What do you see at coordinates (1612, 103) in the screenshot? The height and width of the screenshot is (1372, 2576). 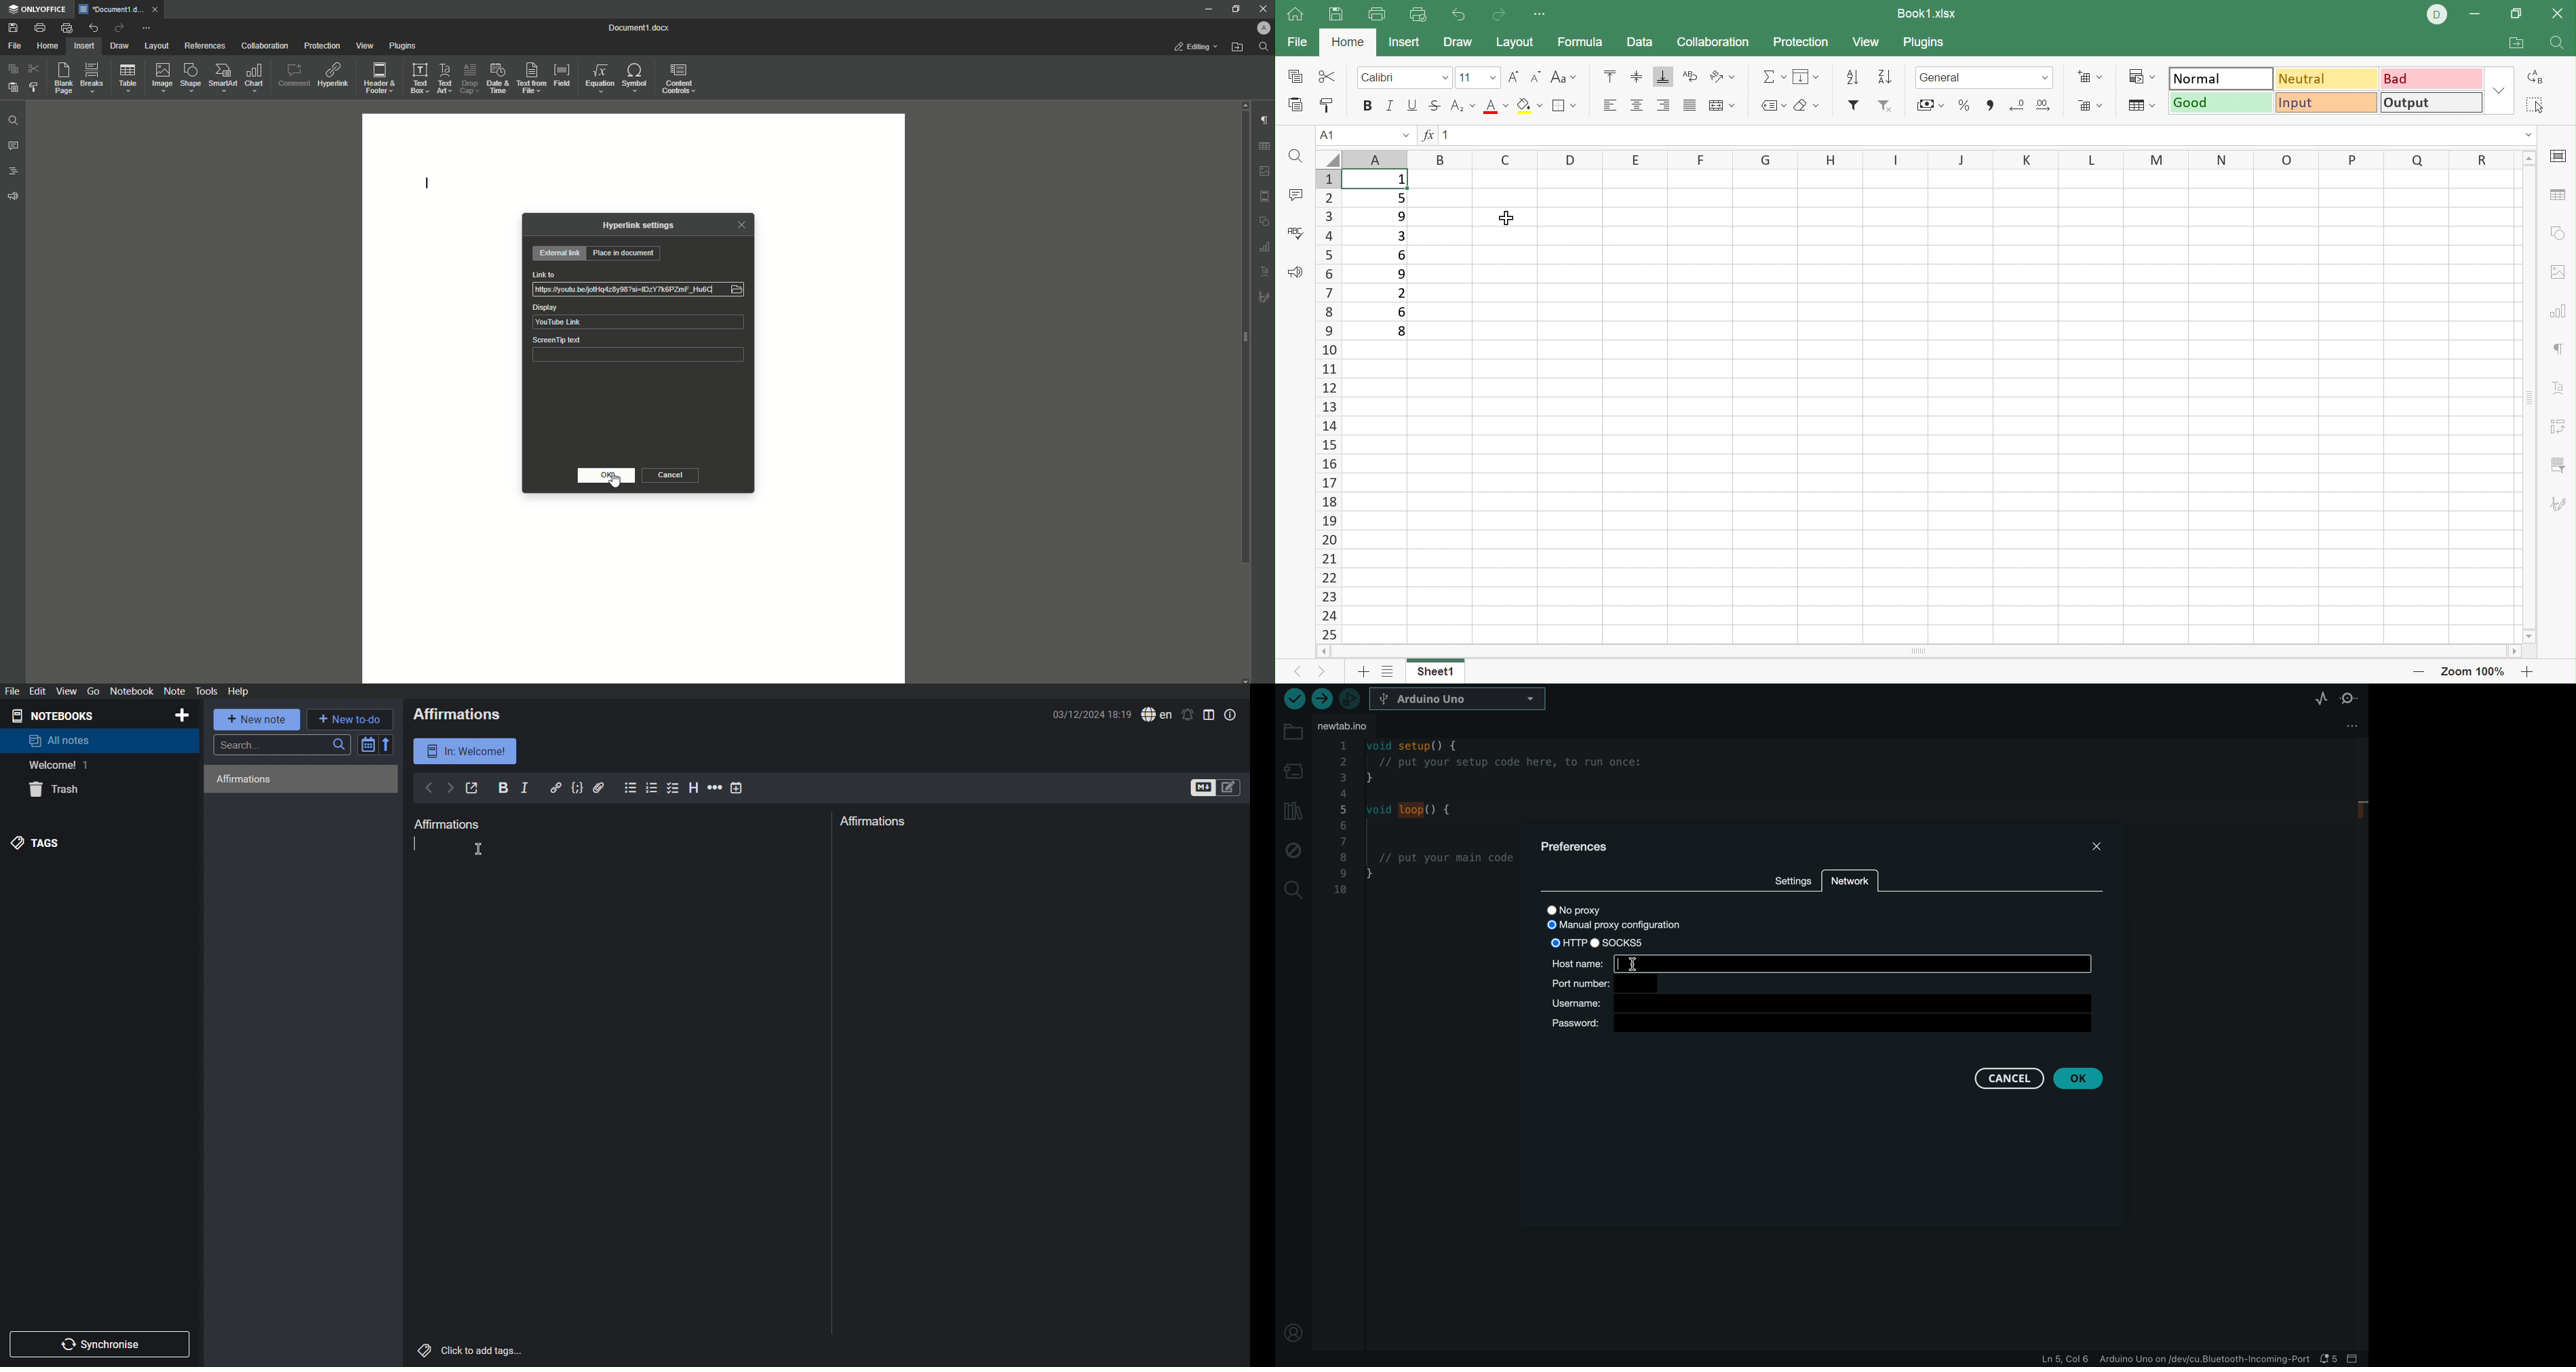 I see `Align left` at bounding box center [1612, 103].